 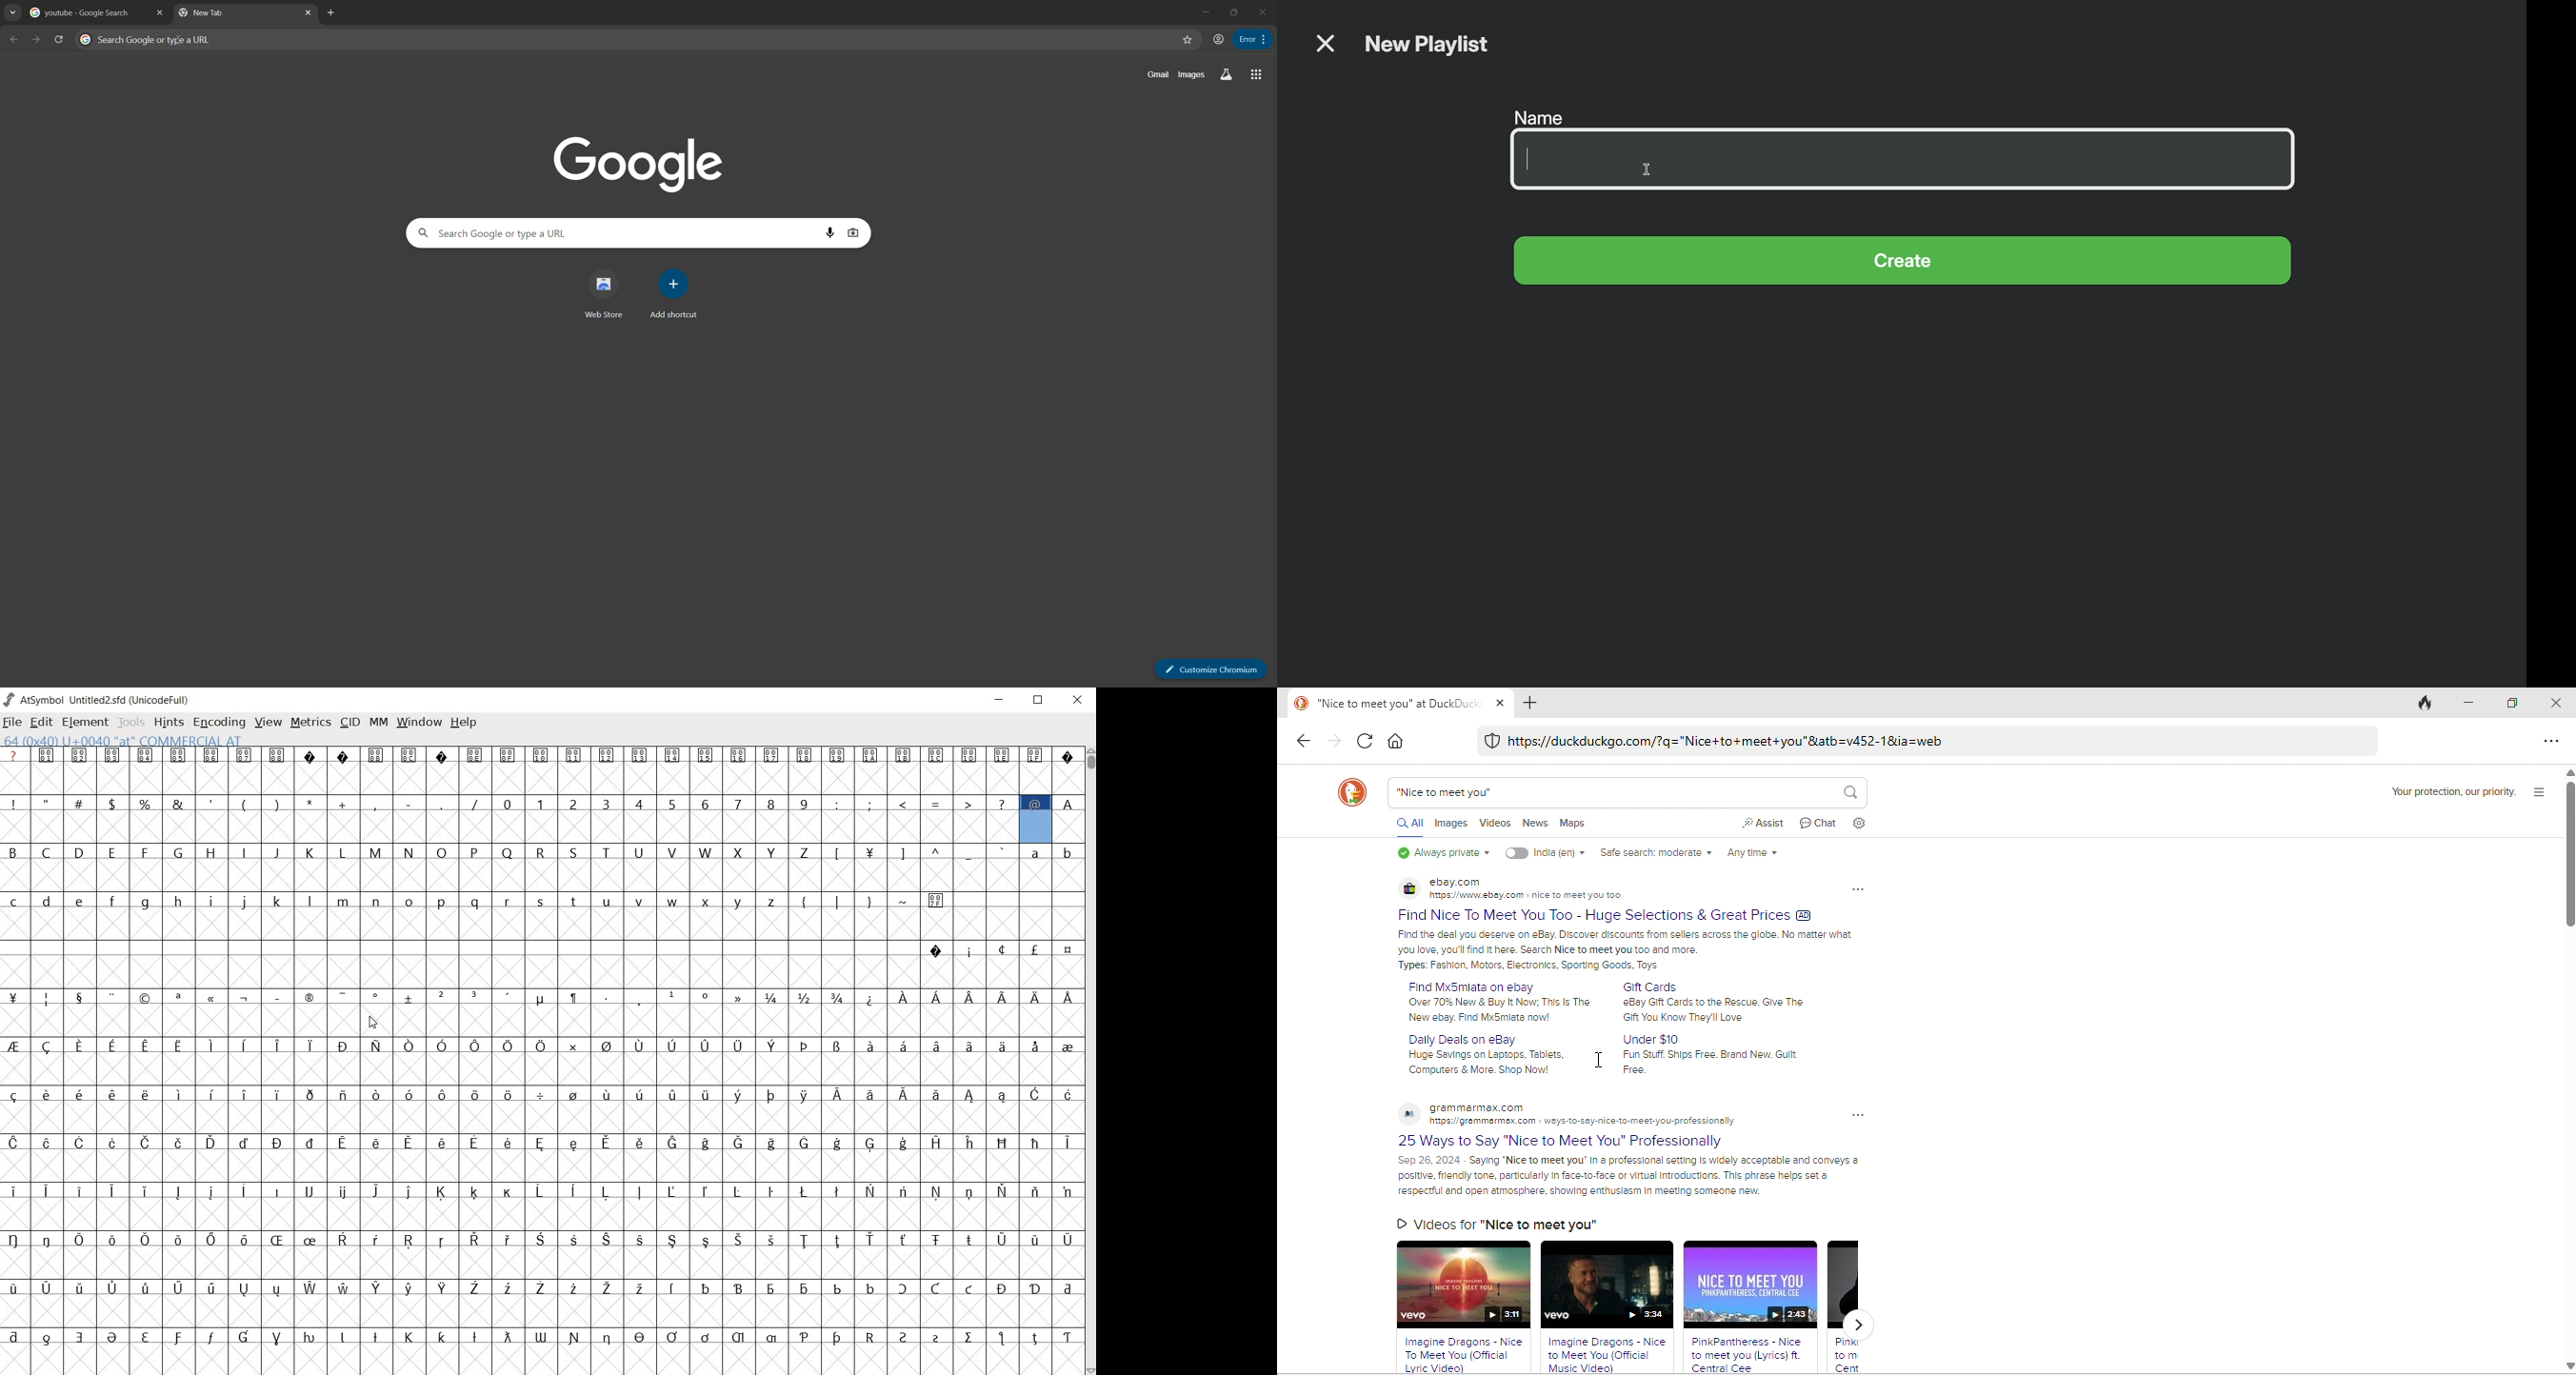 I want to click on option, so click(x=2548, y=743).